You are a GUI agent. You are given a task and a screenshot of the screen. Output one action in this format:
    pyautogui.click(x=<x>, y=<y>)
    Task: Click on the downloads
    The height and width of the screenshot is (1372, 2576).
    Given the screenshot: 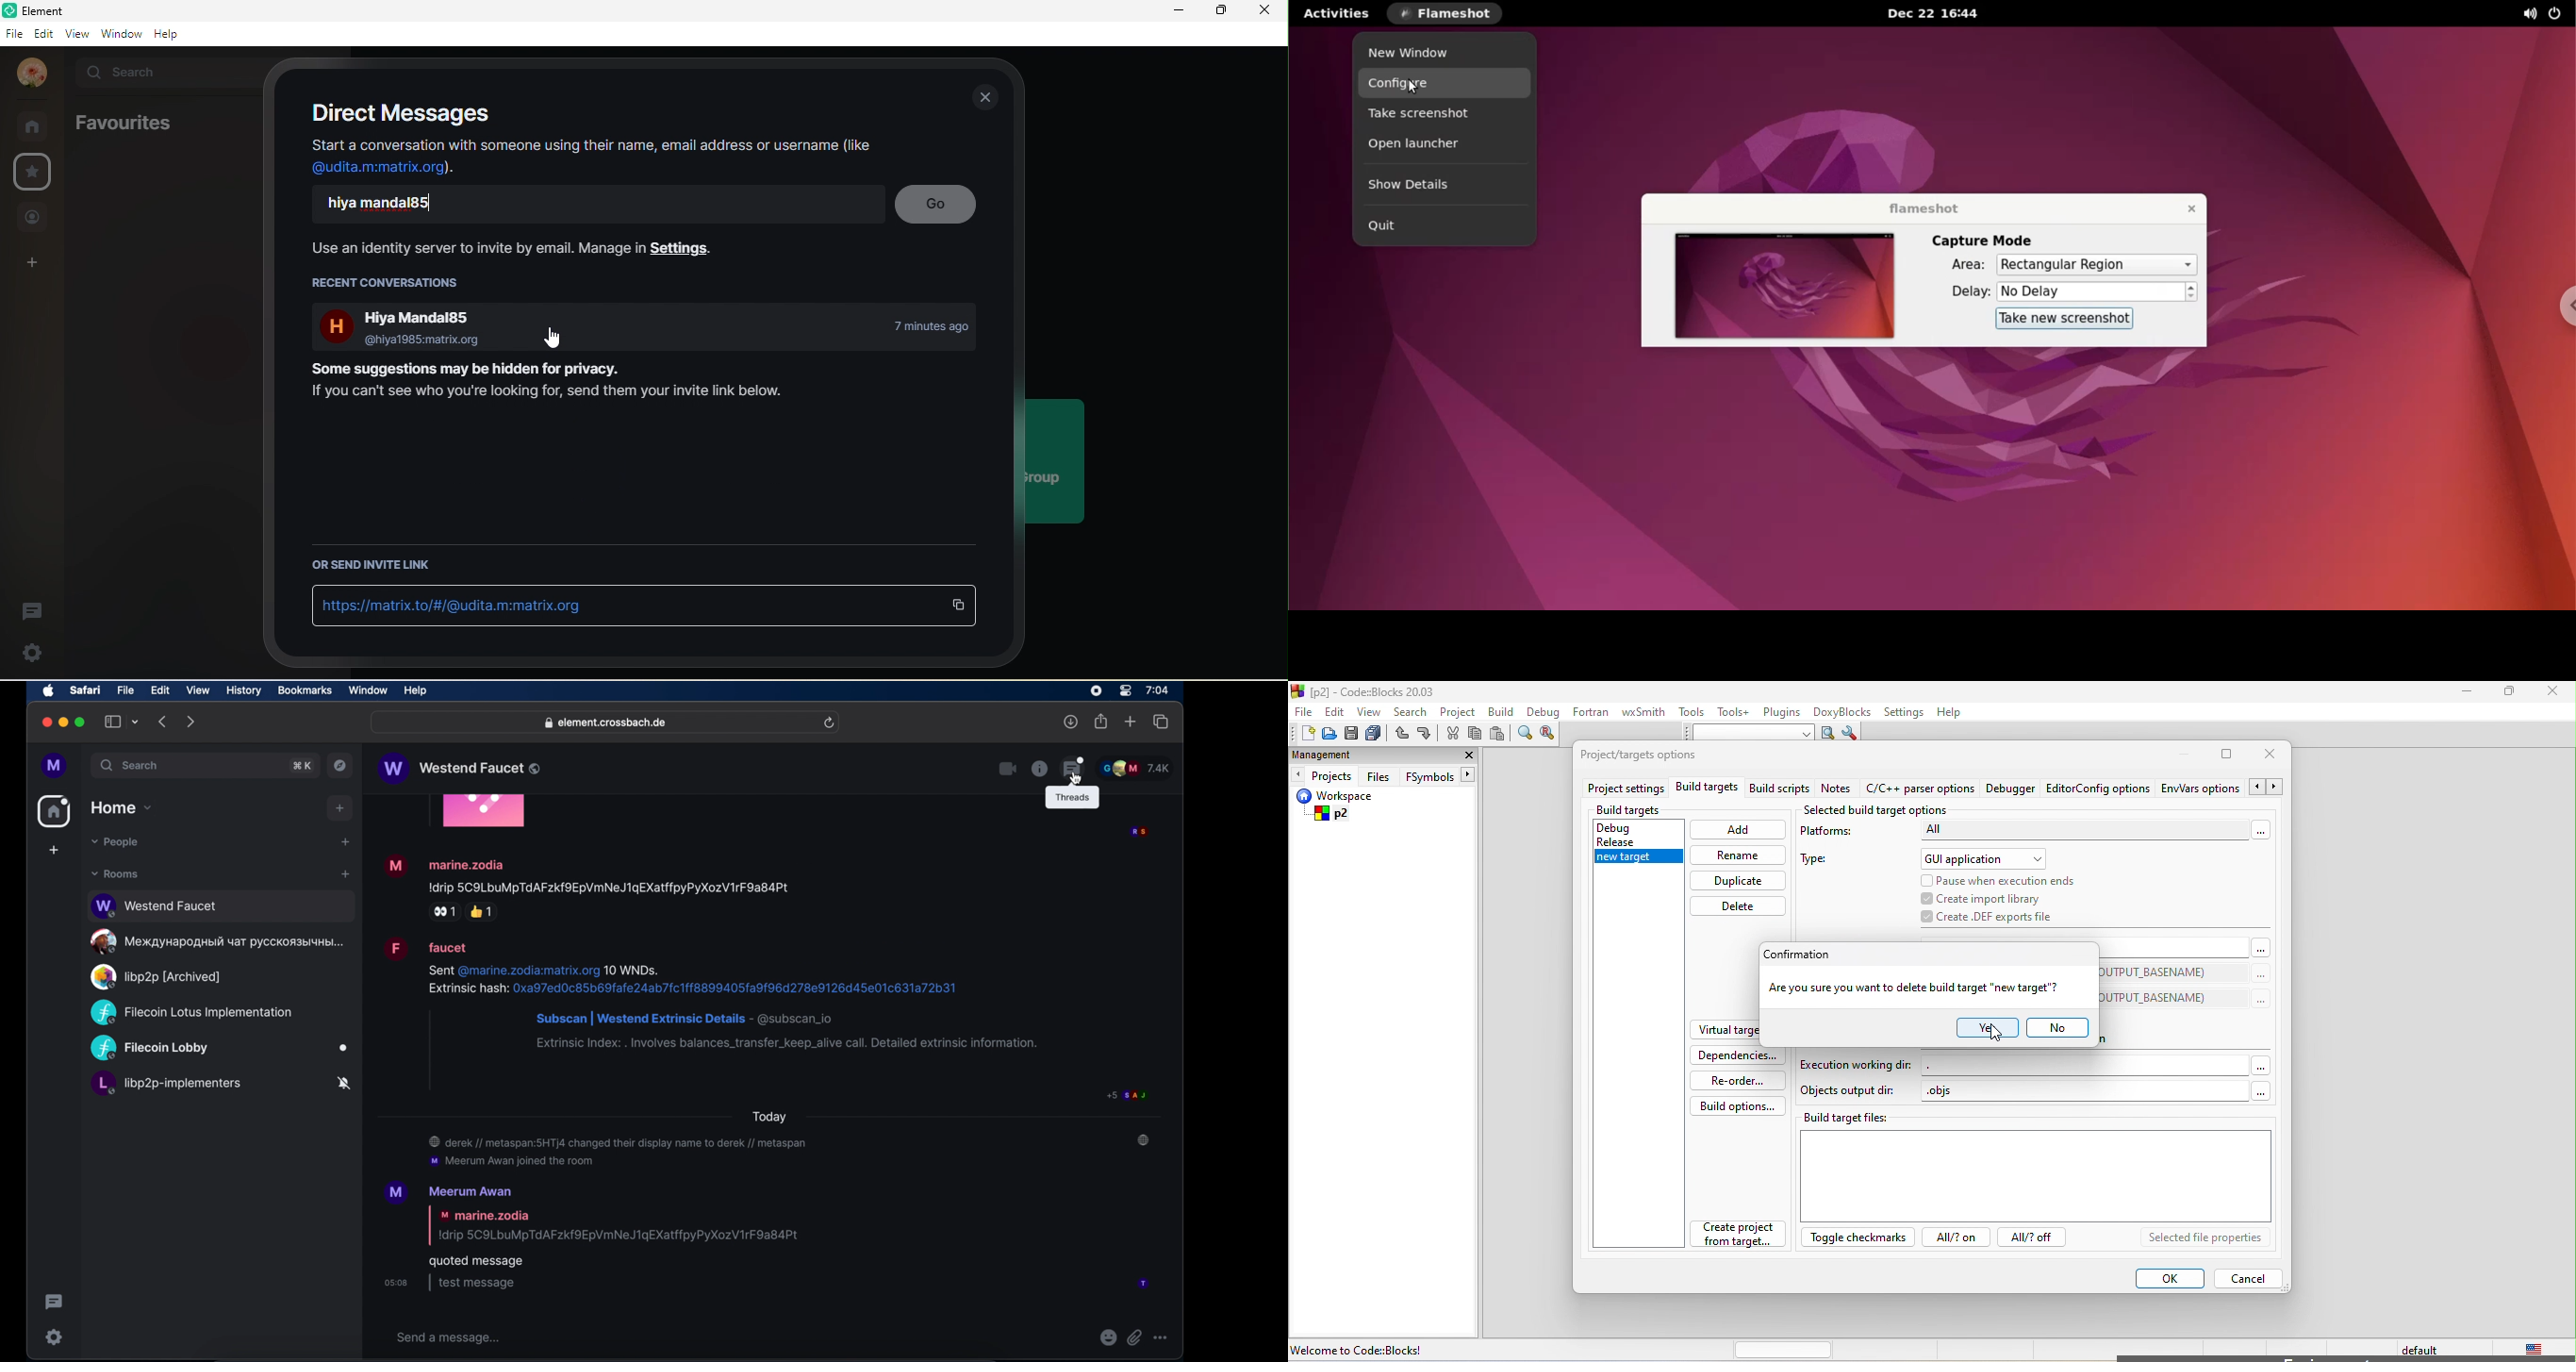 What is the action you would take?
    pyautogui.click(x=1072, y=721)
    